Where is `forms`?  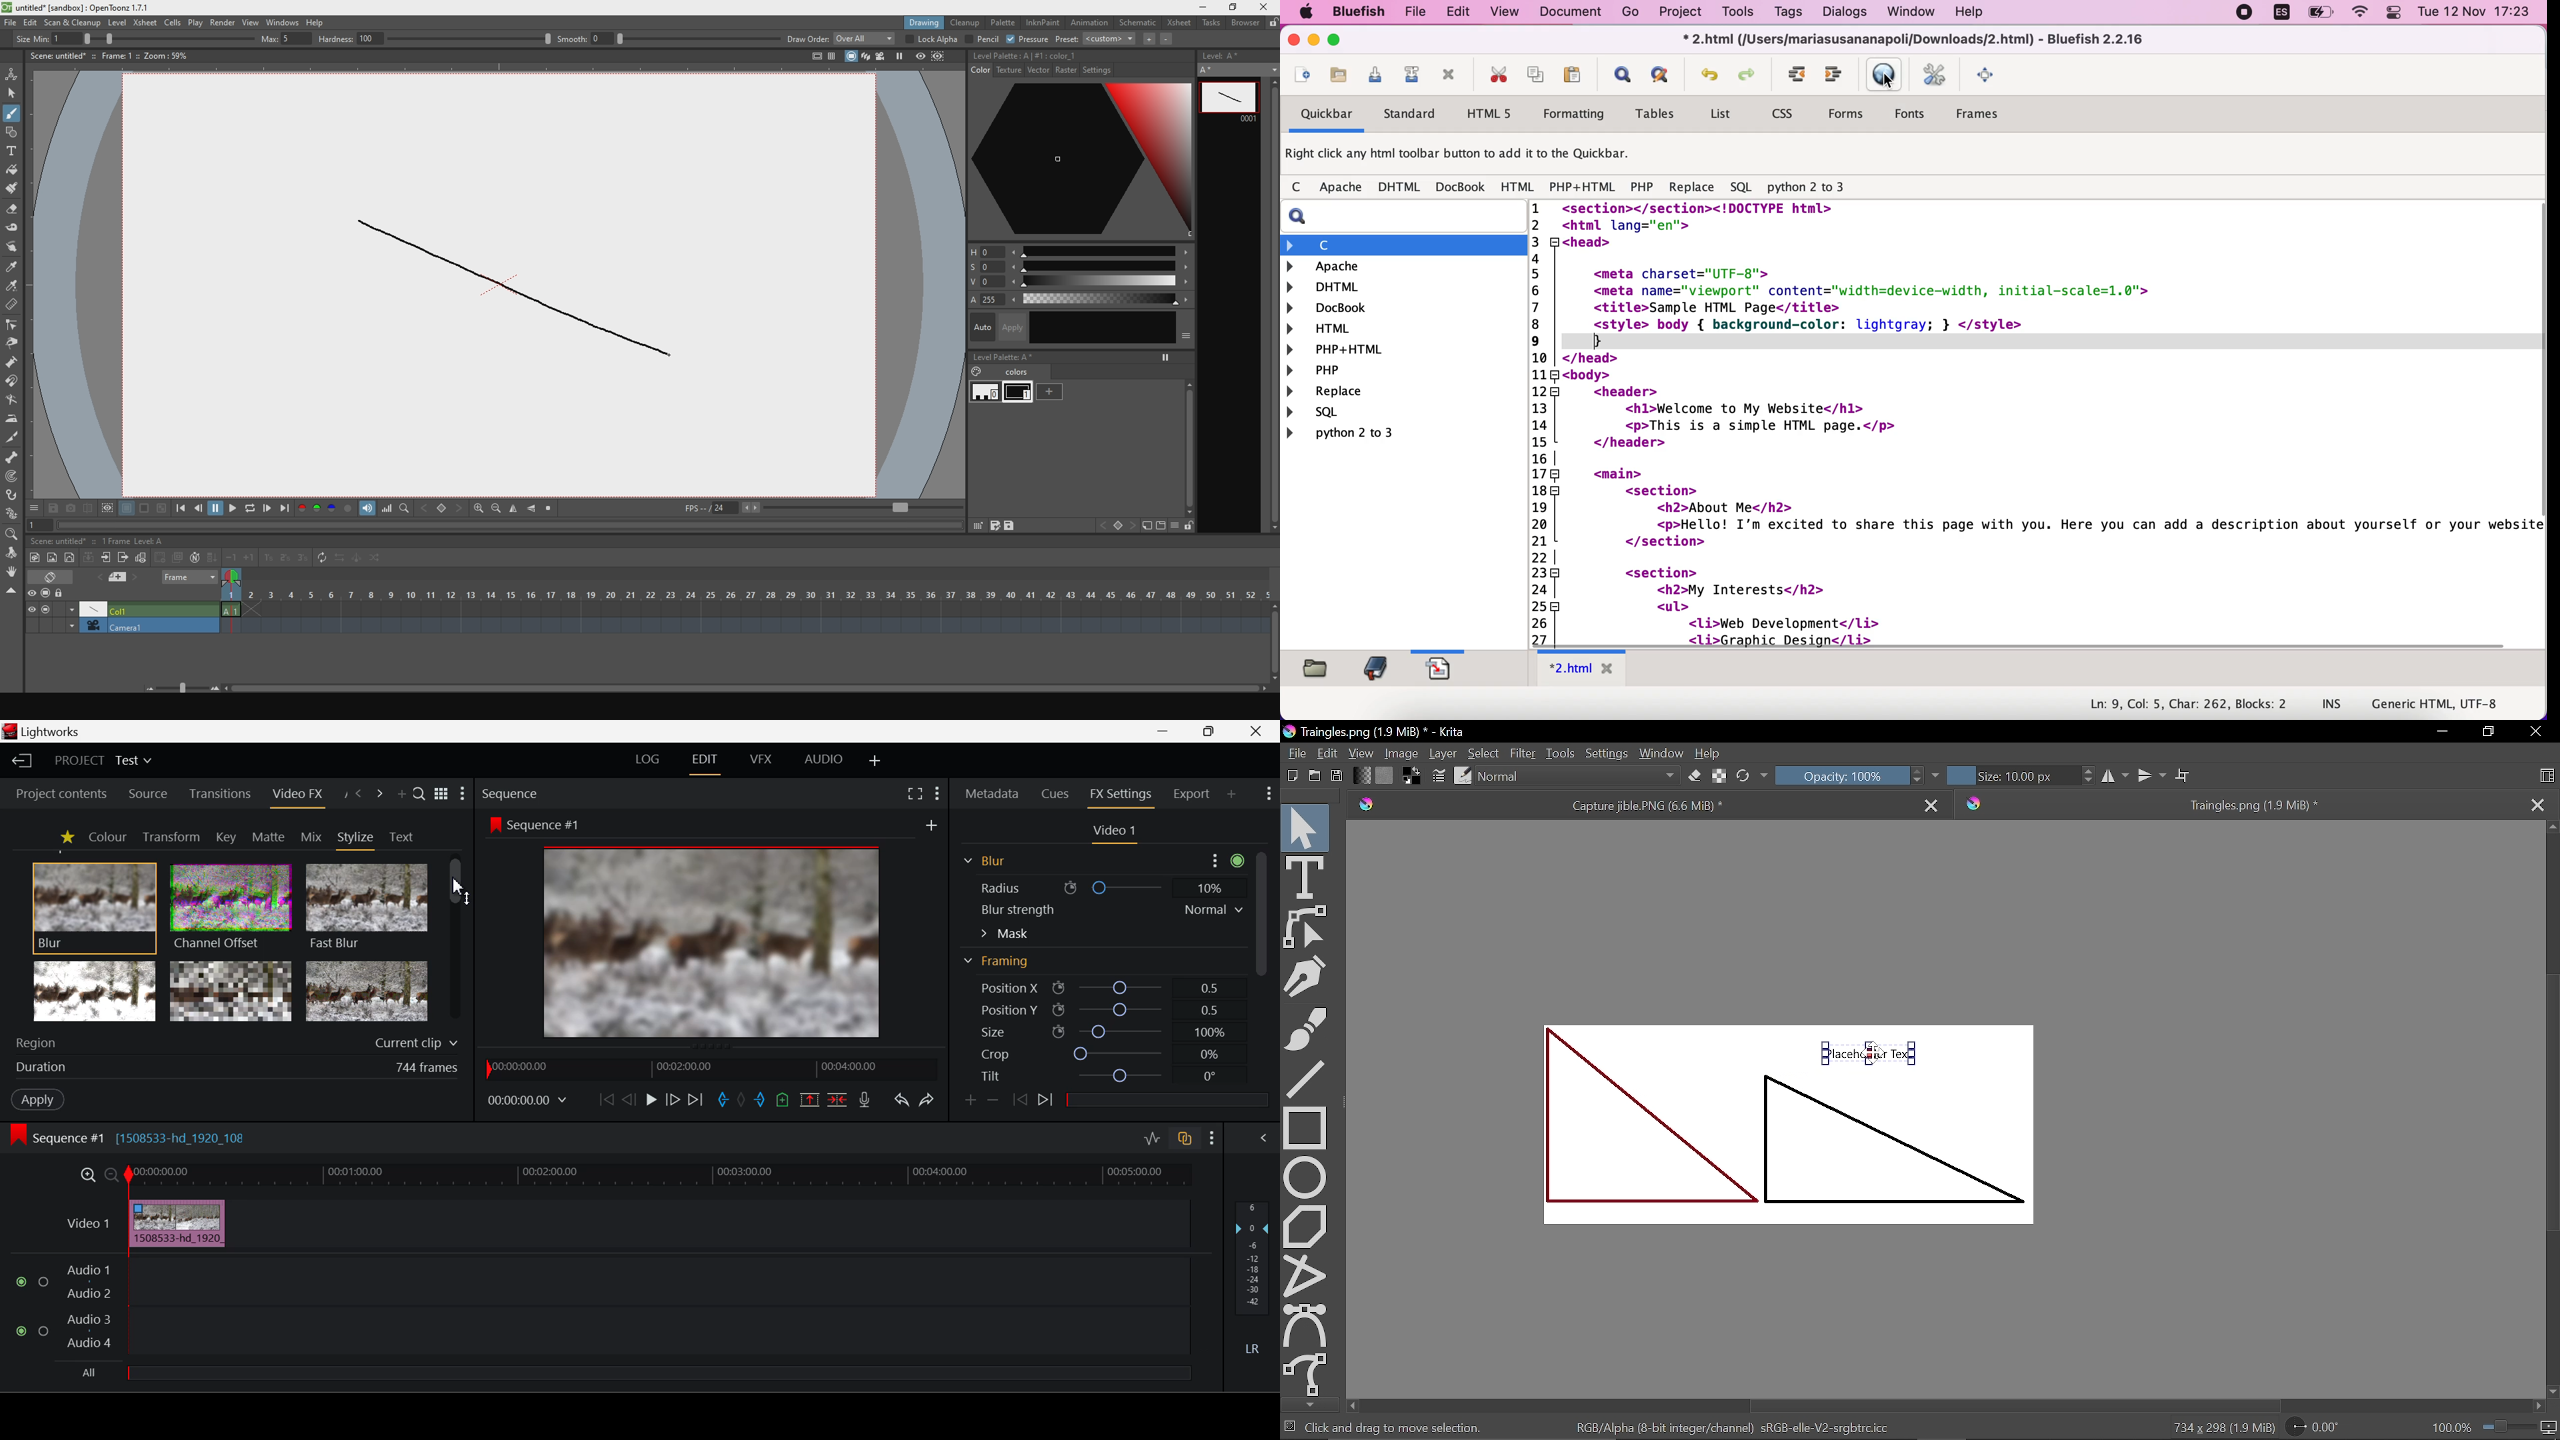
forms is located at coordinates (1850, 113).